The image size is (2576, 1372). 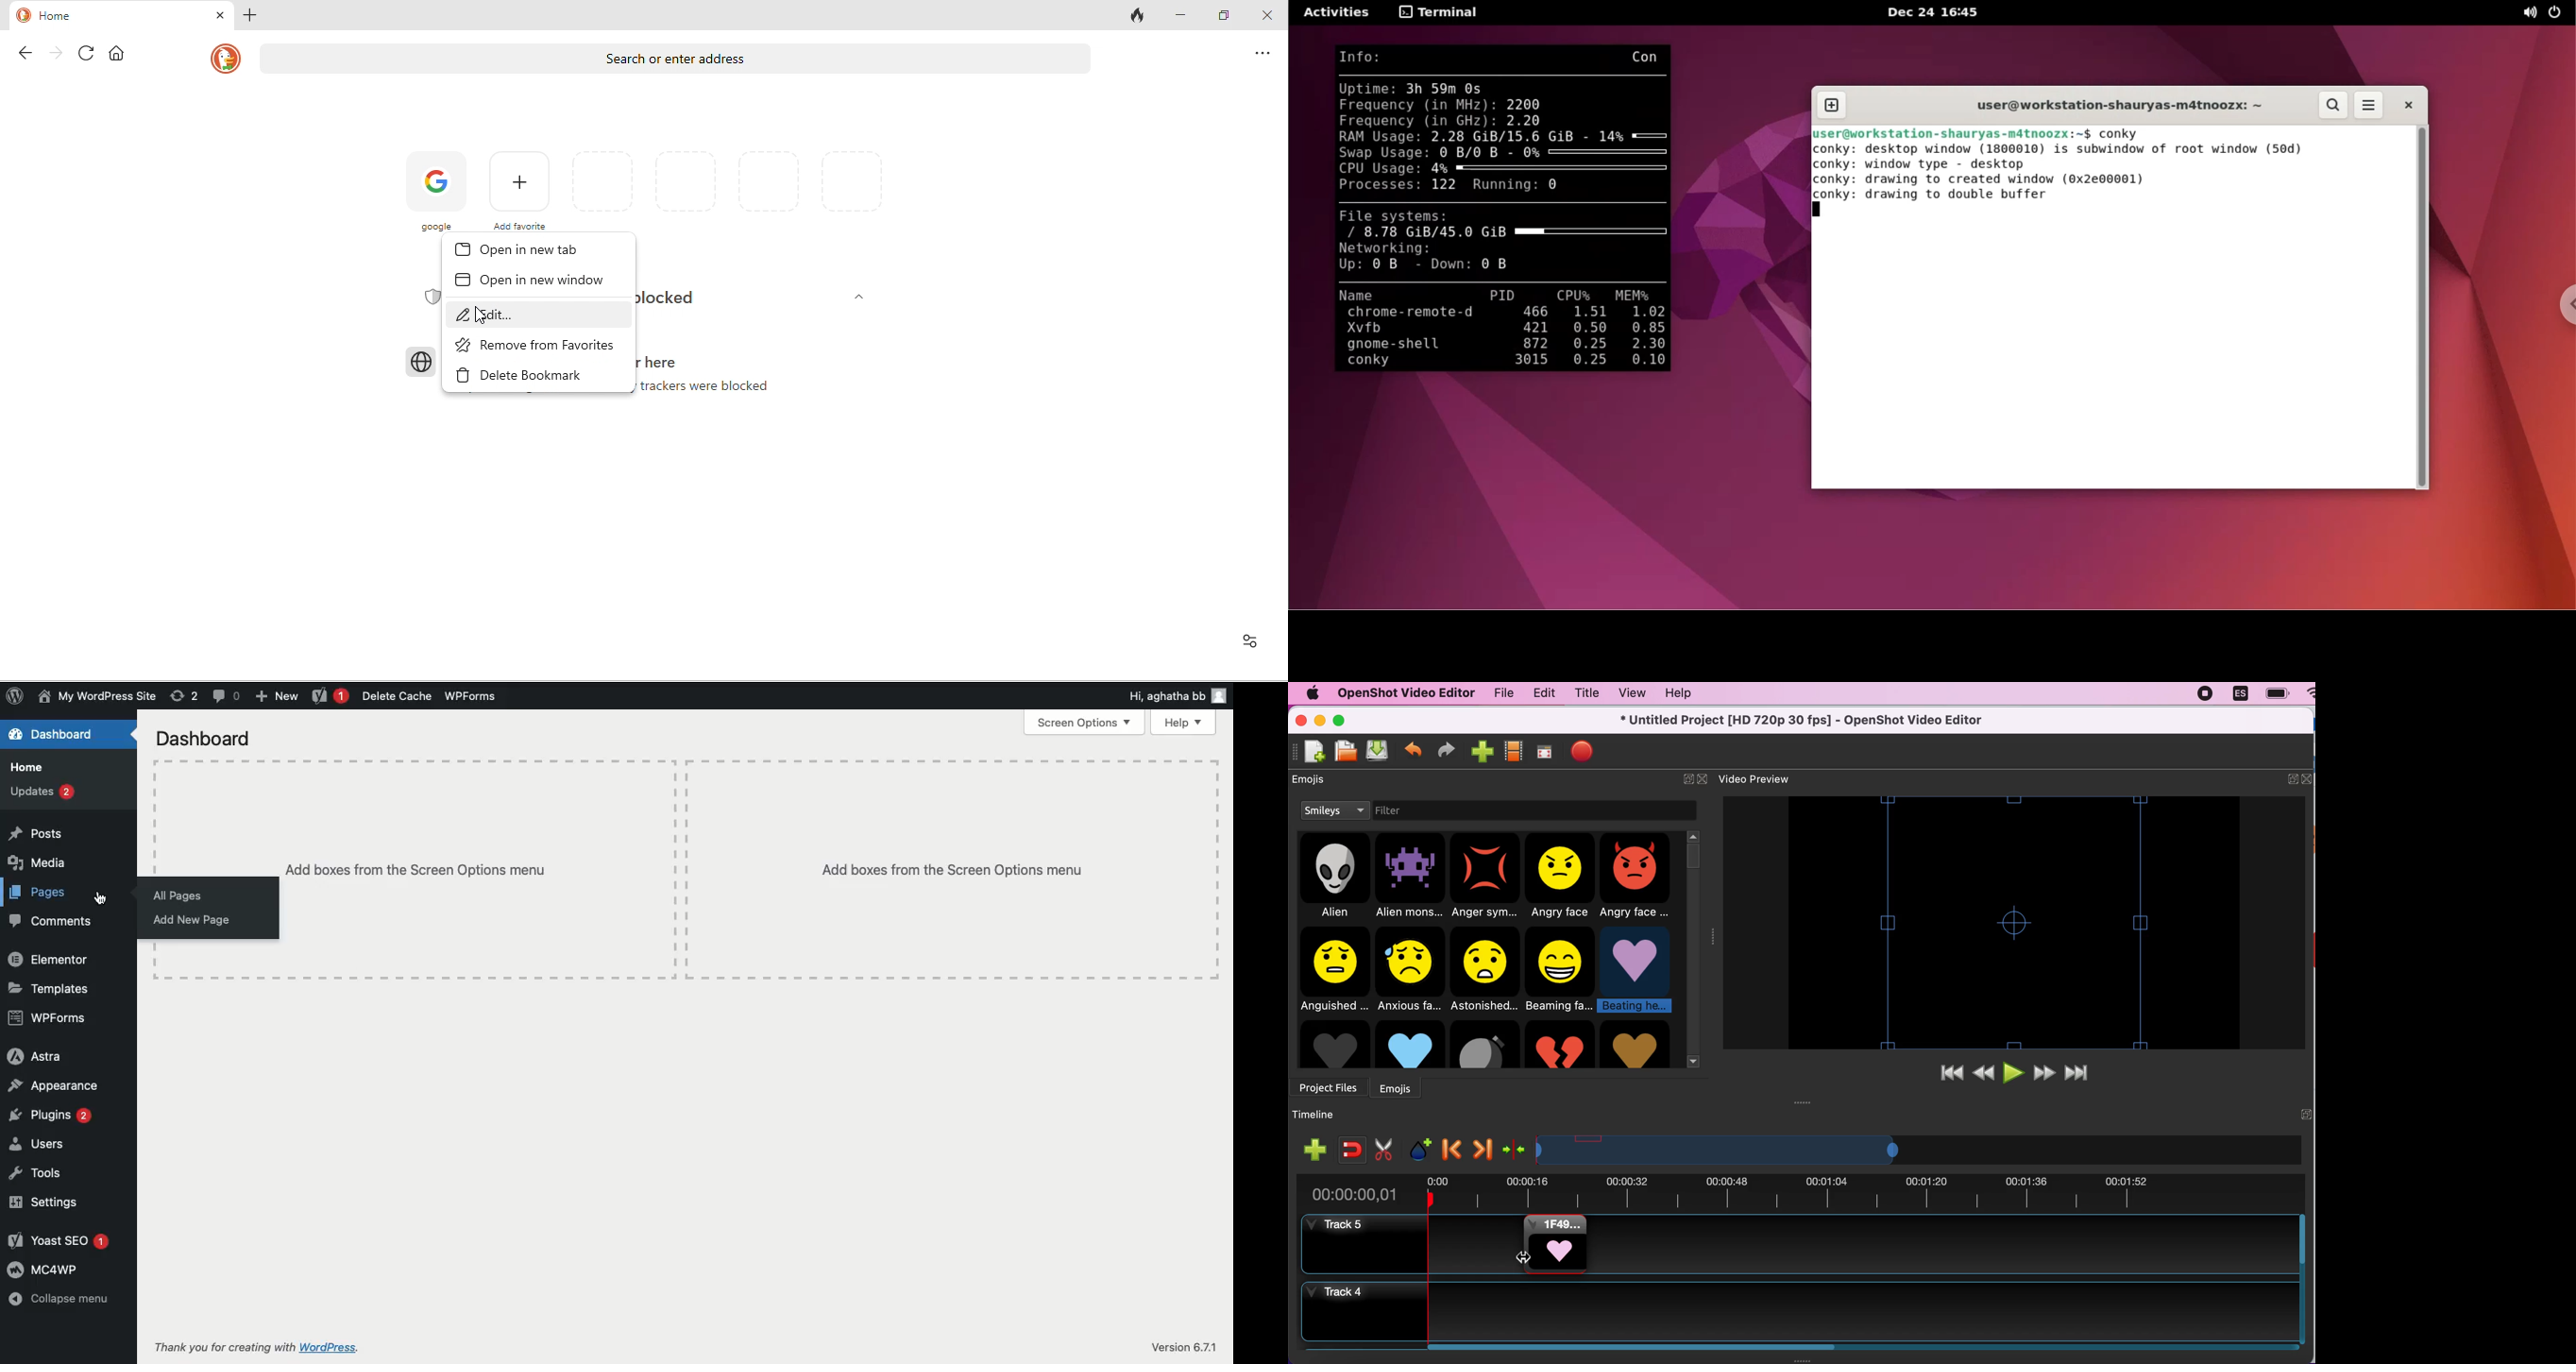 I want to click on Yoast, so click(x=329, y=697).